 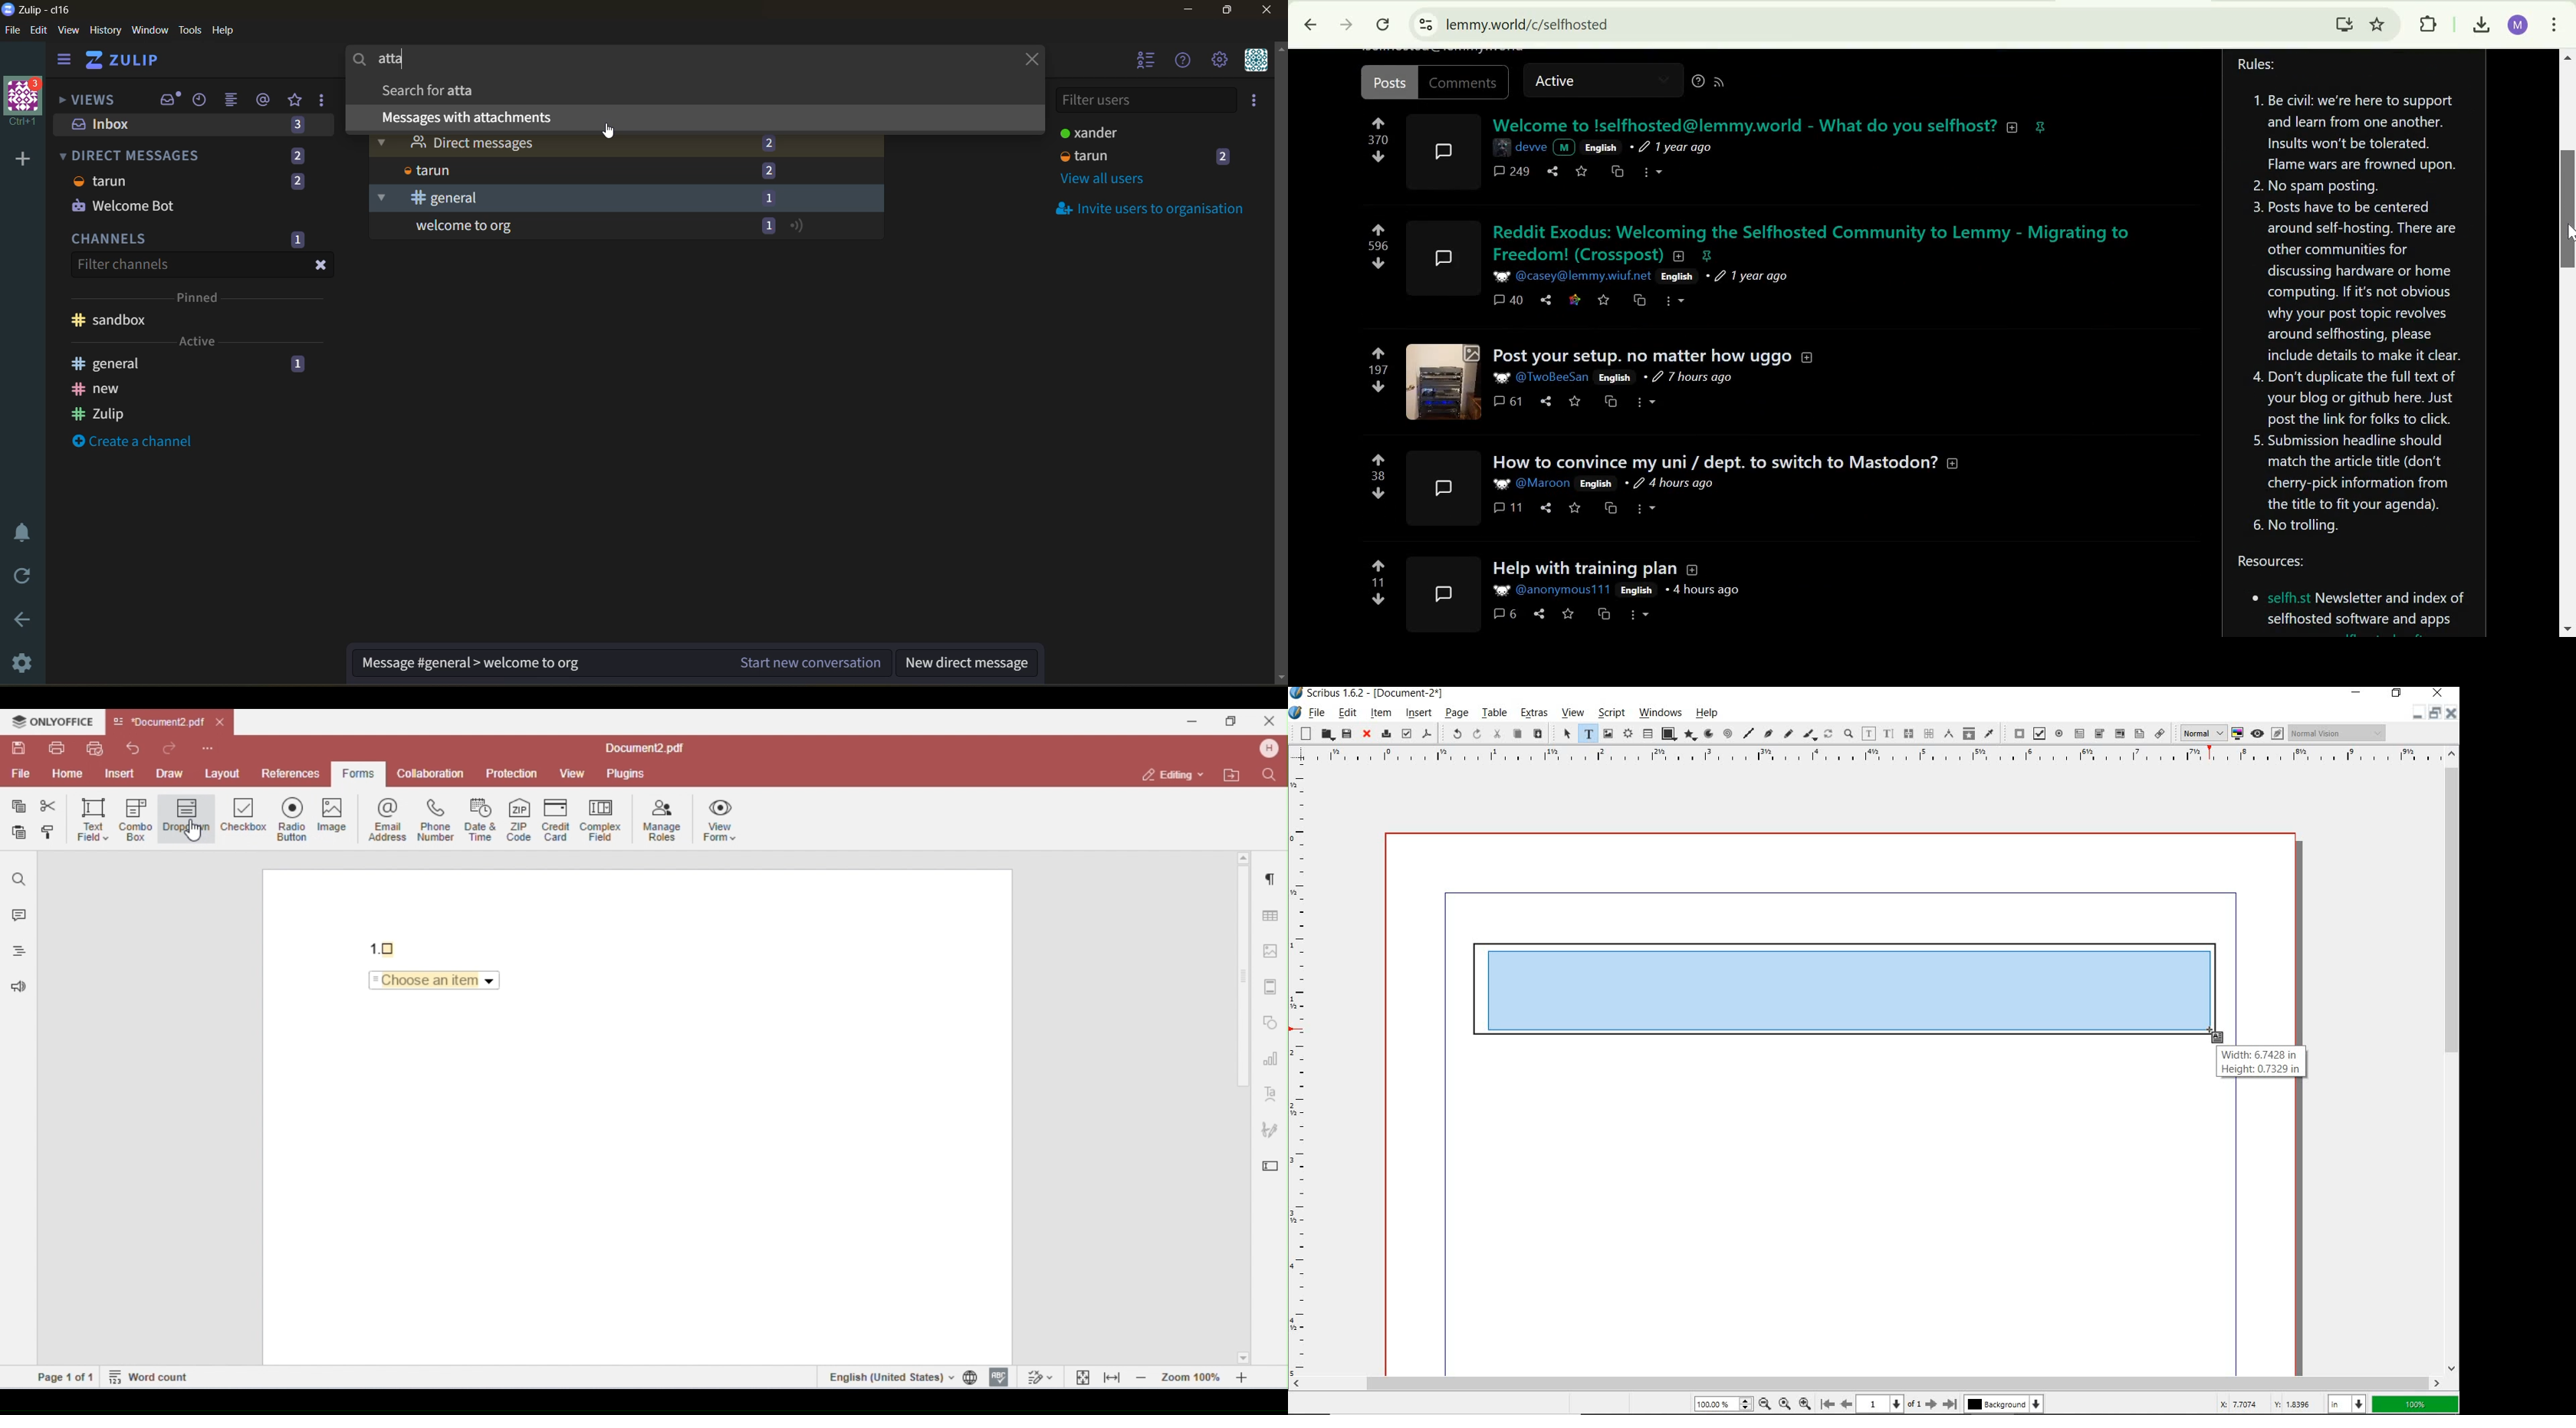 I want to click on Messages with attachments, so click(x=465, y=117).